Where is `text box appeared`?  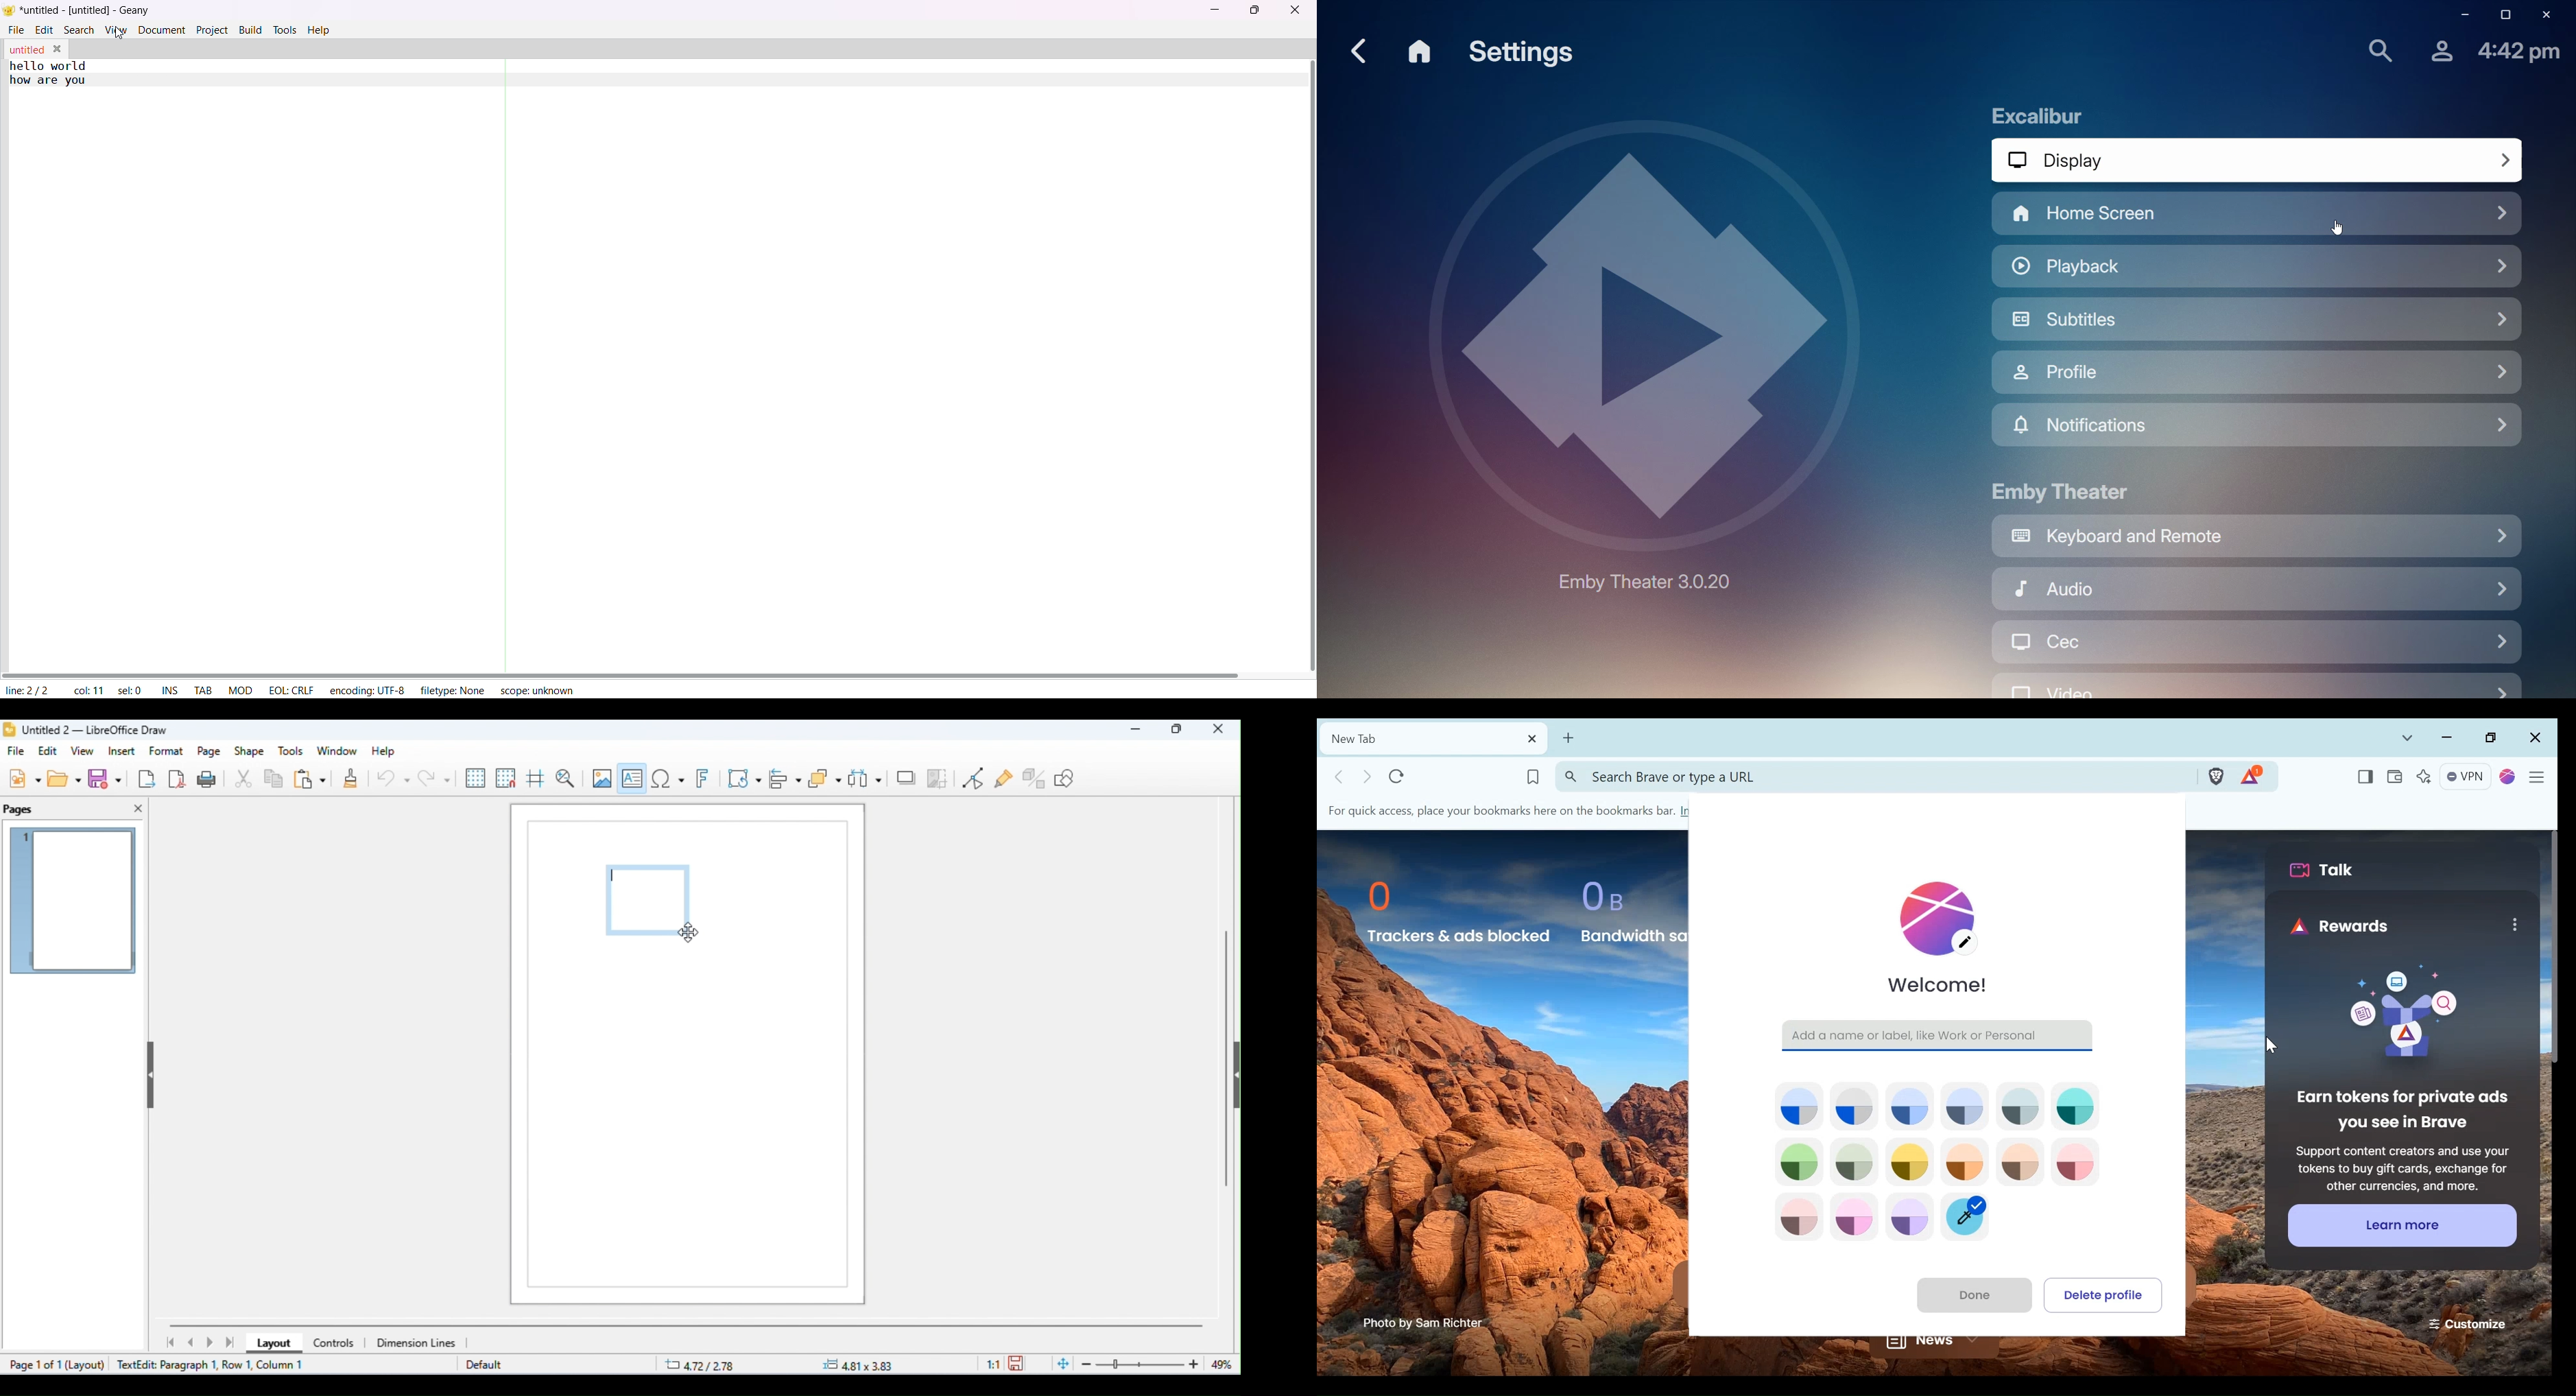 text box appeared is located at coordinates (651, 901).